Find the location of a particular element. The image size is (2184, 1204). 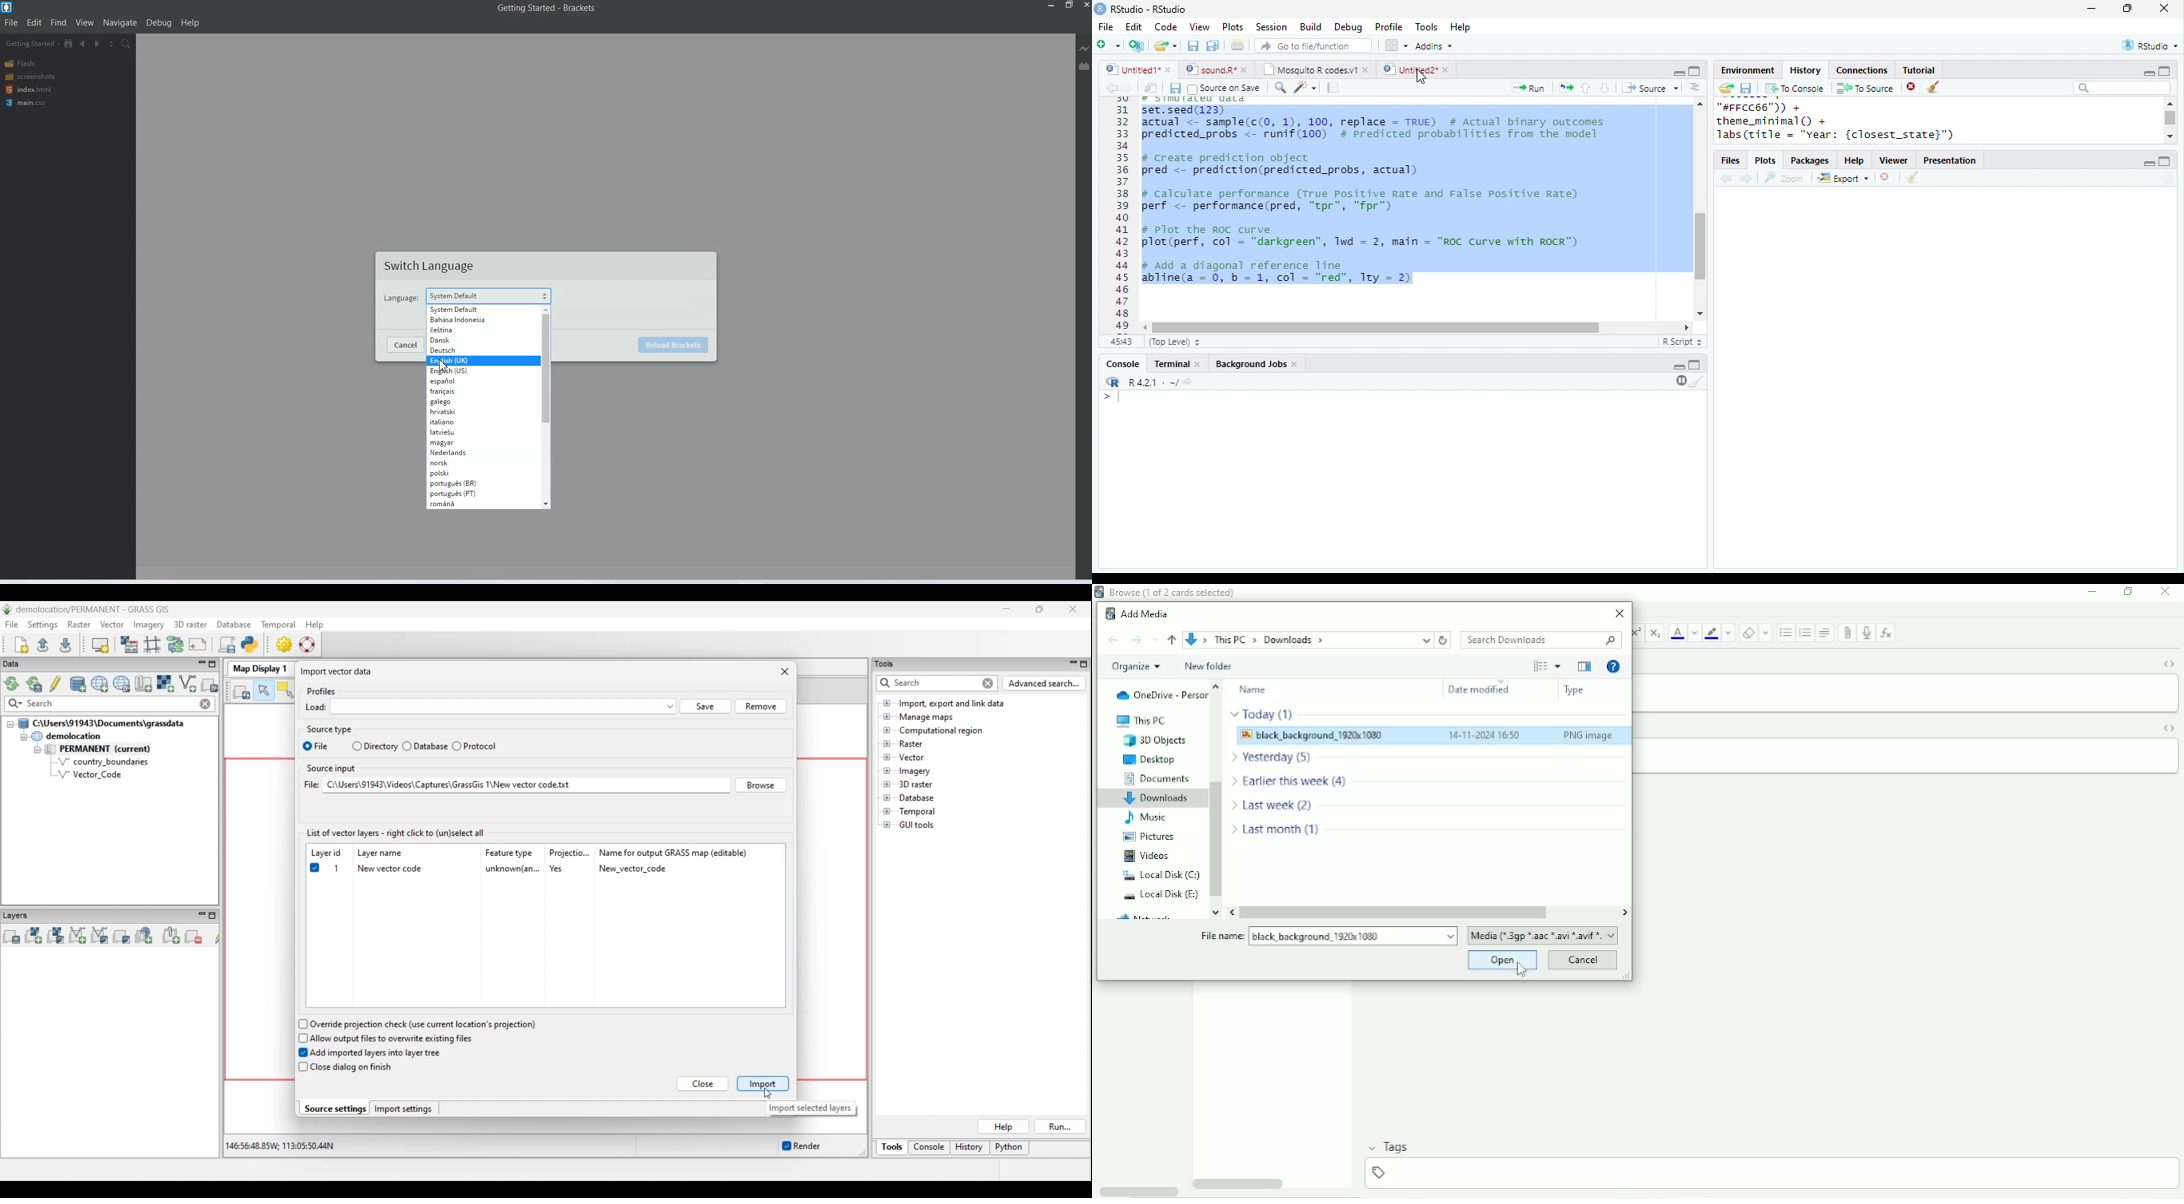

new file is located at coordinates (1108, 45).